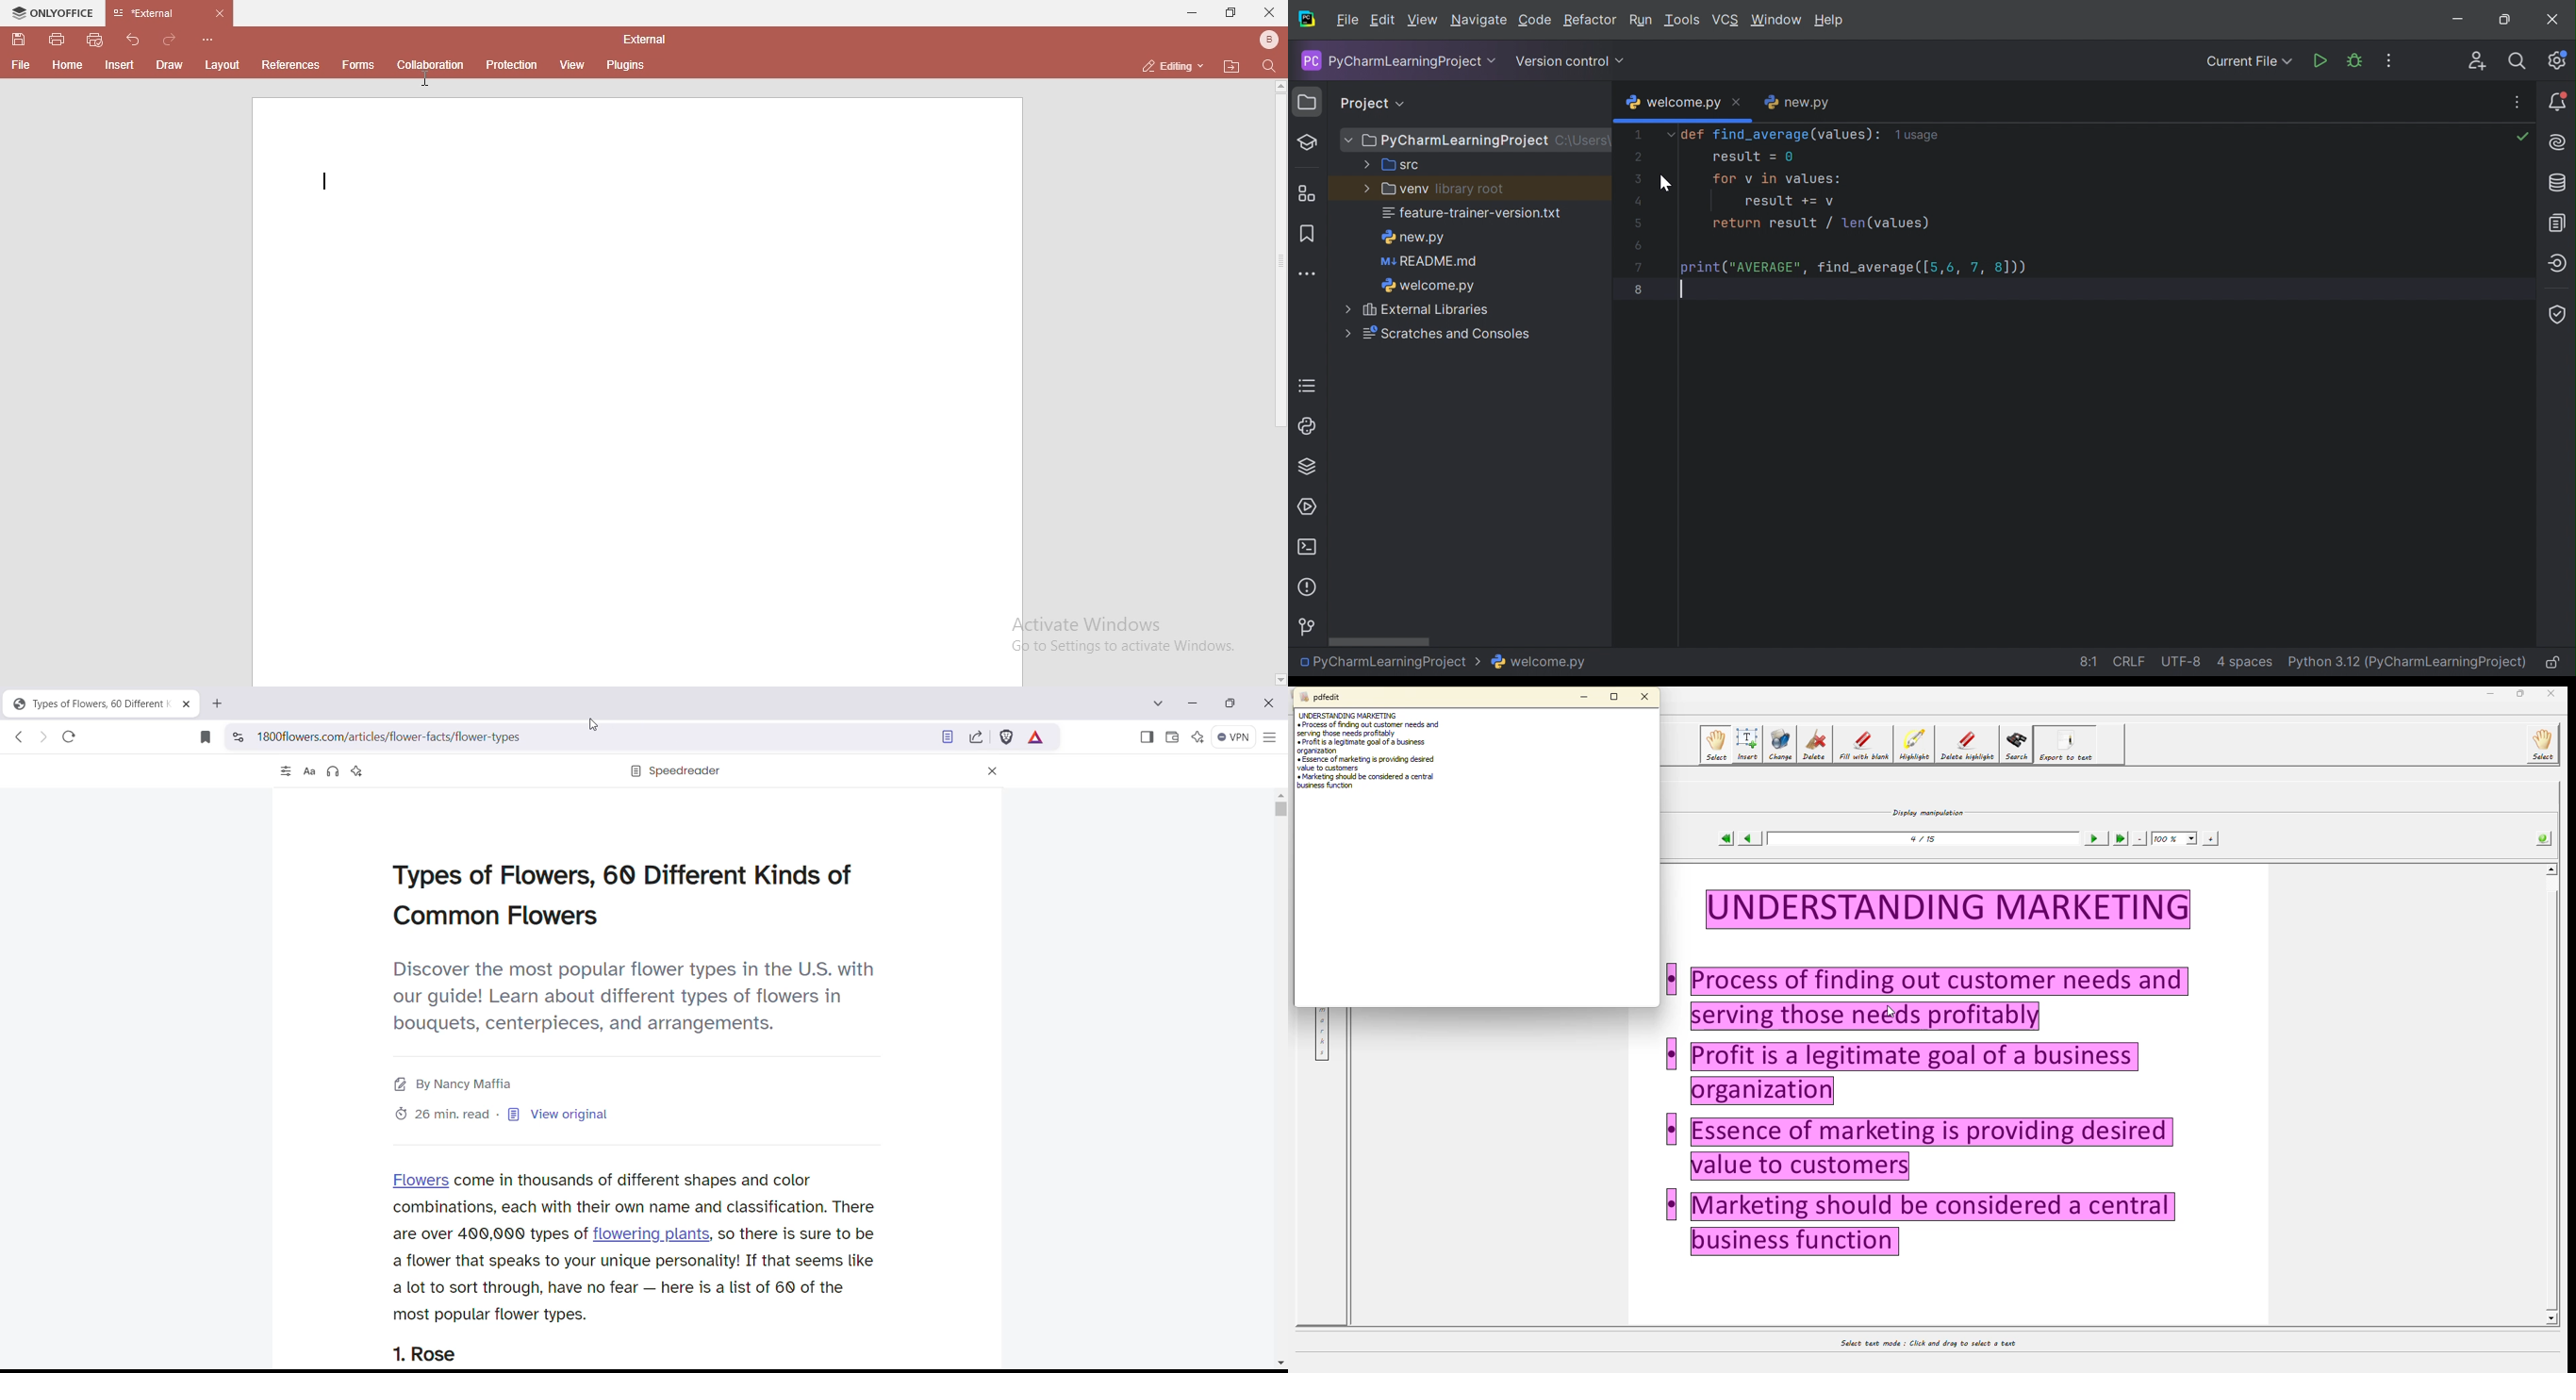  What do you see at coordinates (1777, 179) in the screenshot?
I see `for v in values:` at bounding box center [1777, 179].